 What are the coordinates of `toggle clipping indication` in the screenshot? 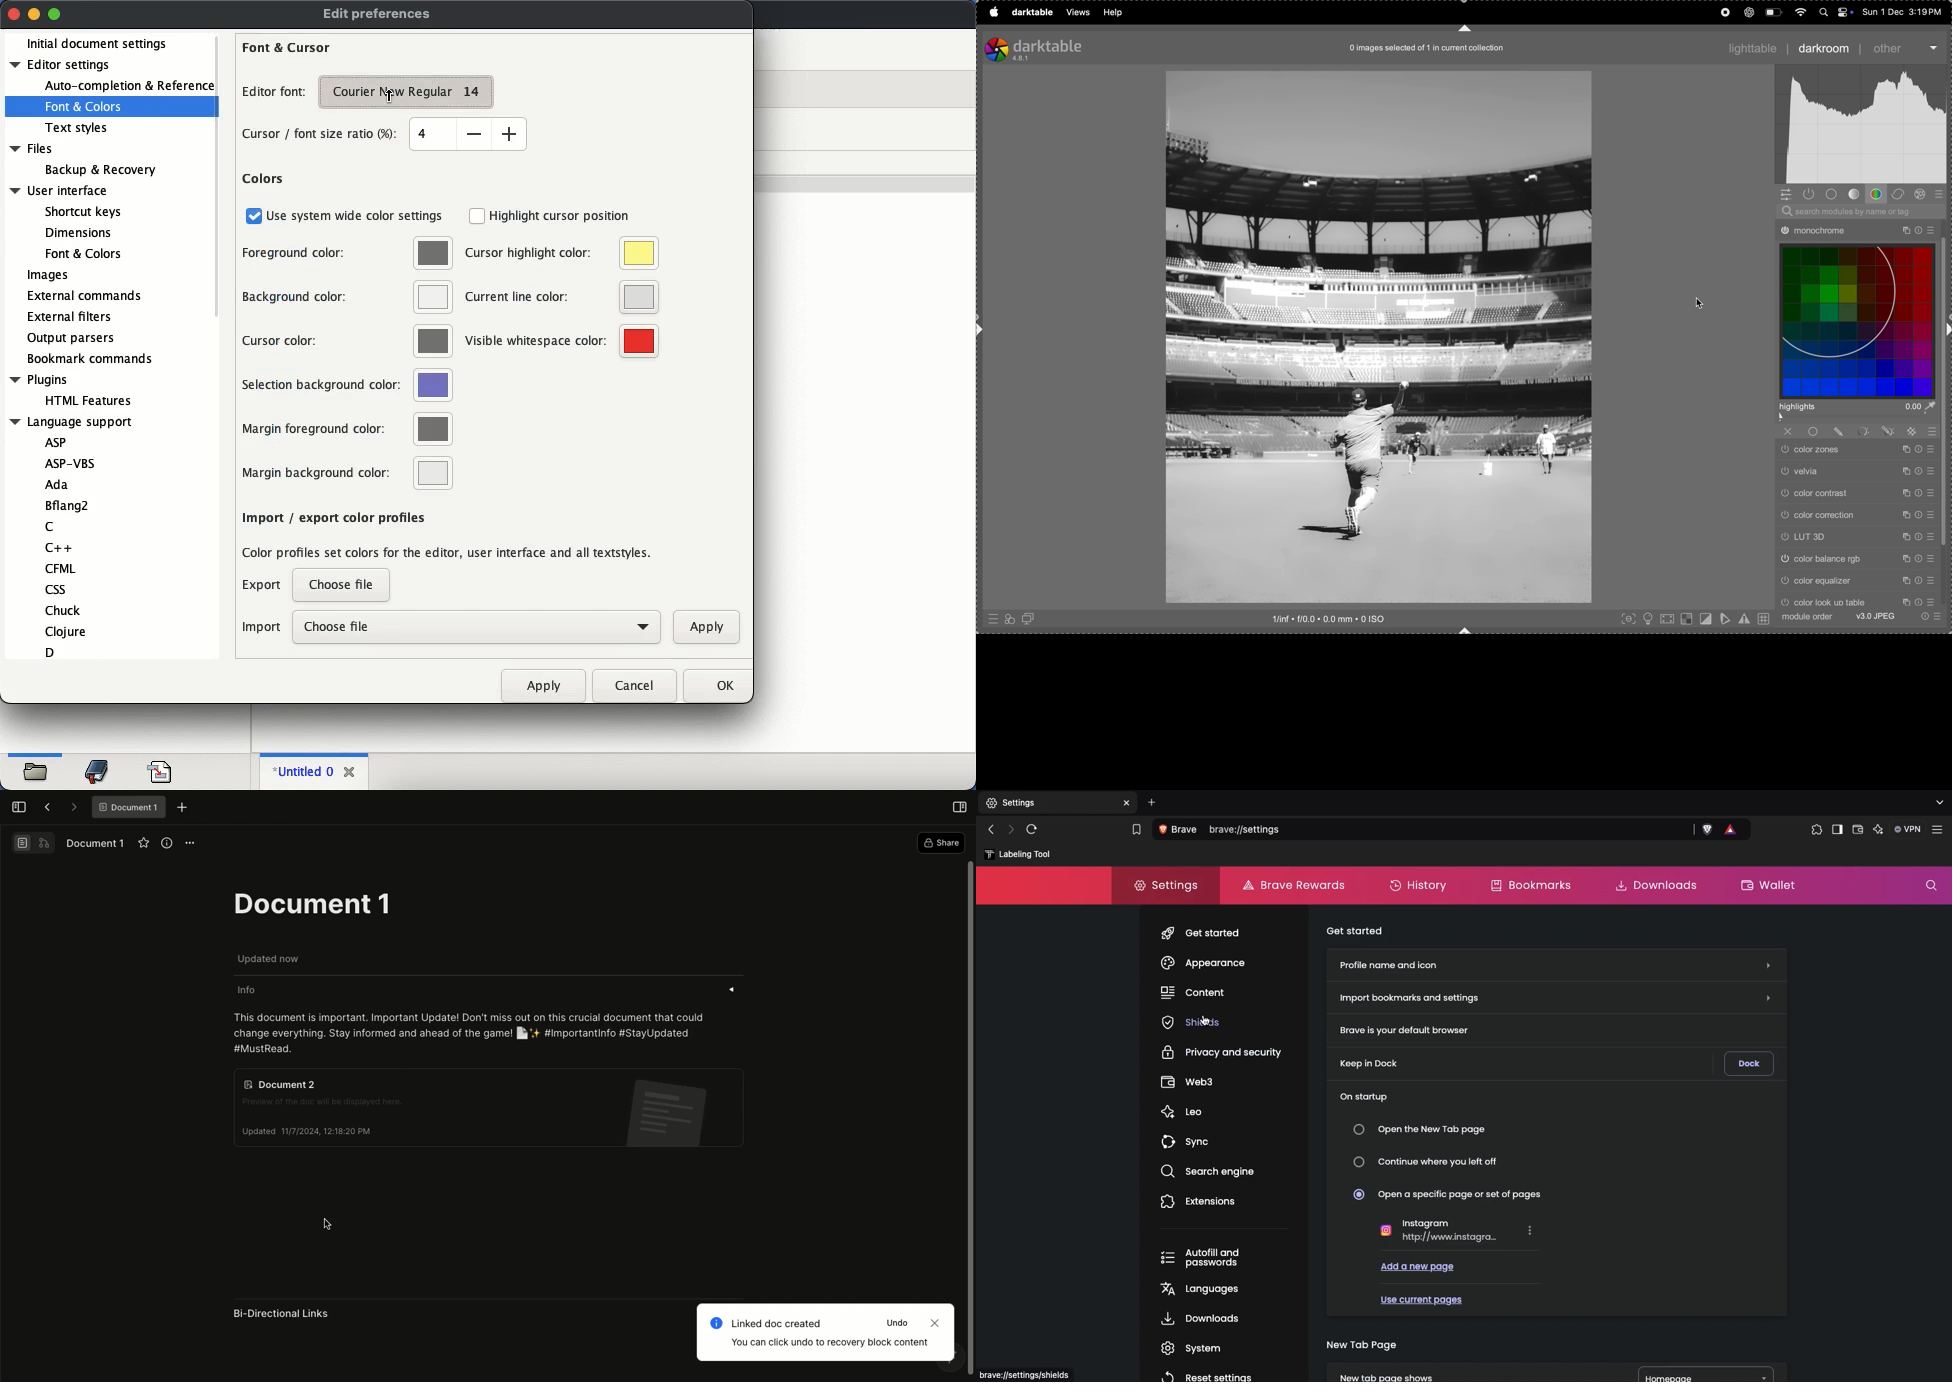 It's located at (1706, 618).